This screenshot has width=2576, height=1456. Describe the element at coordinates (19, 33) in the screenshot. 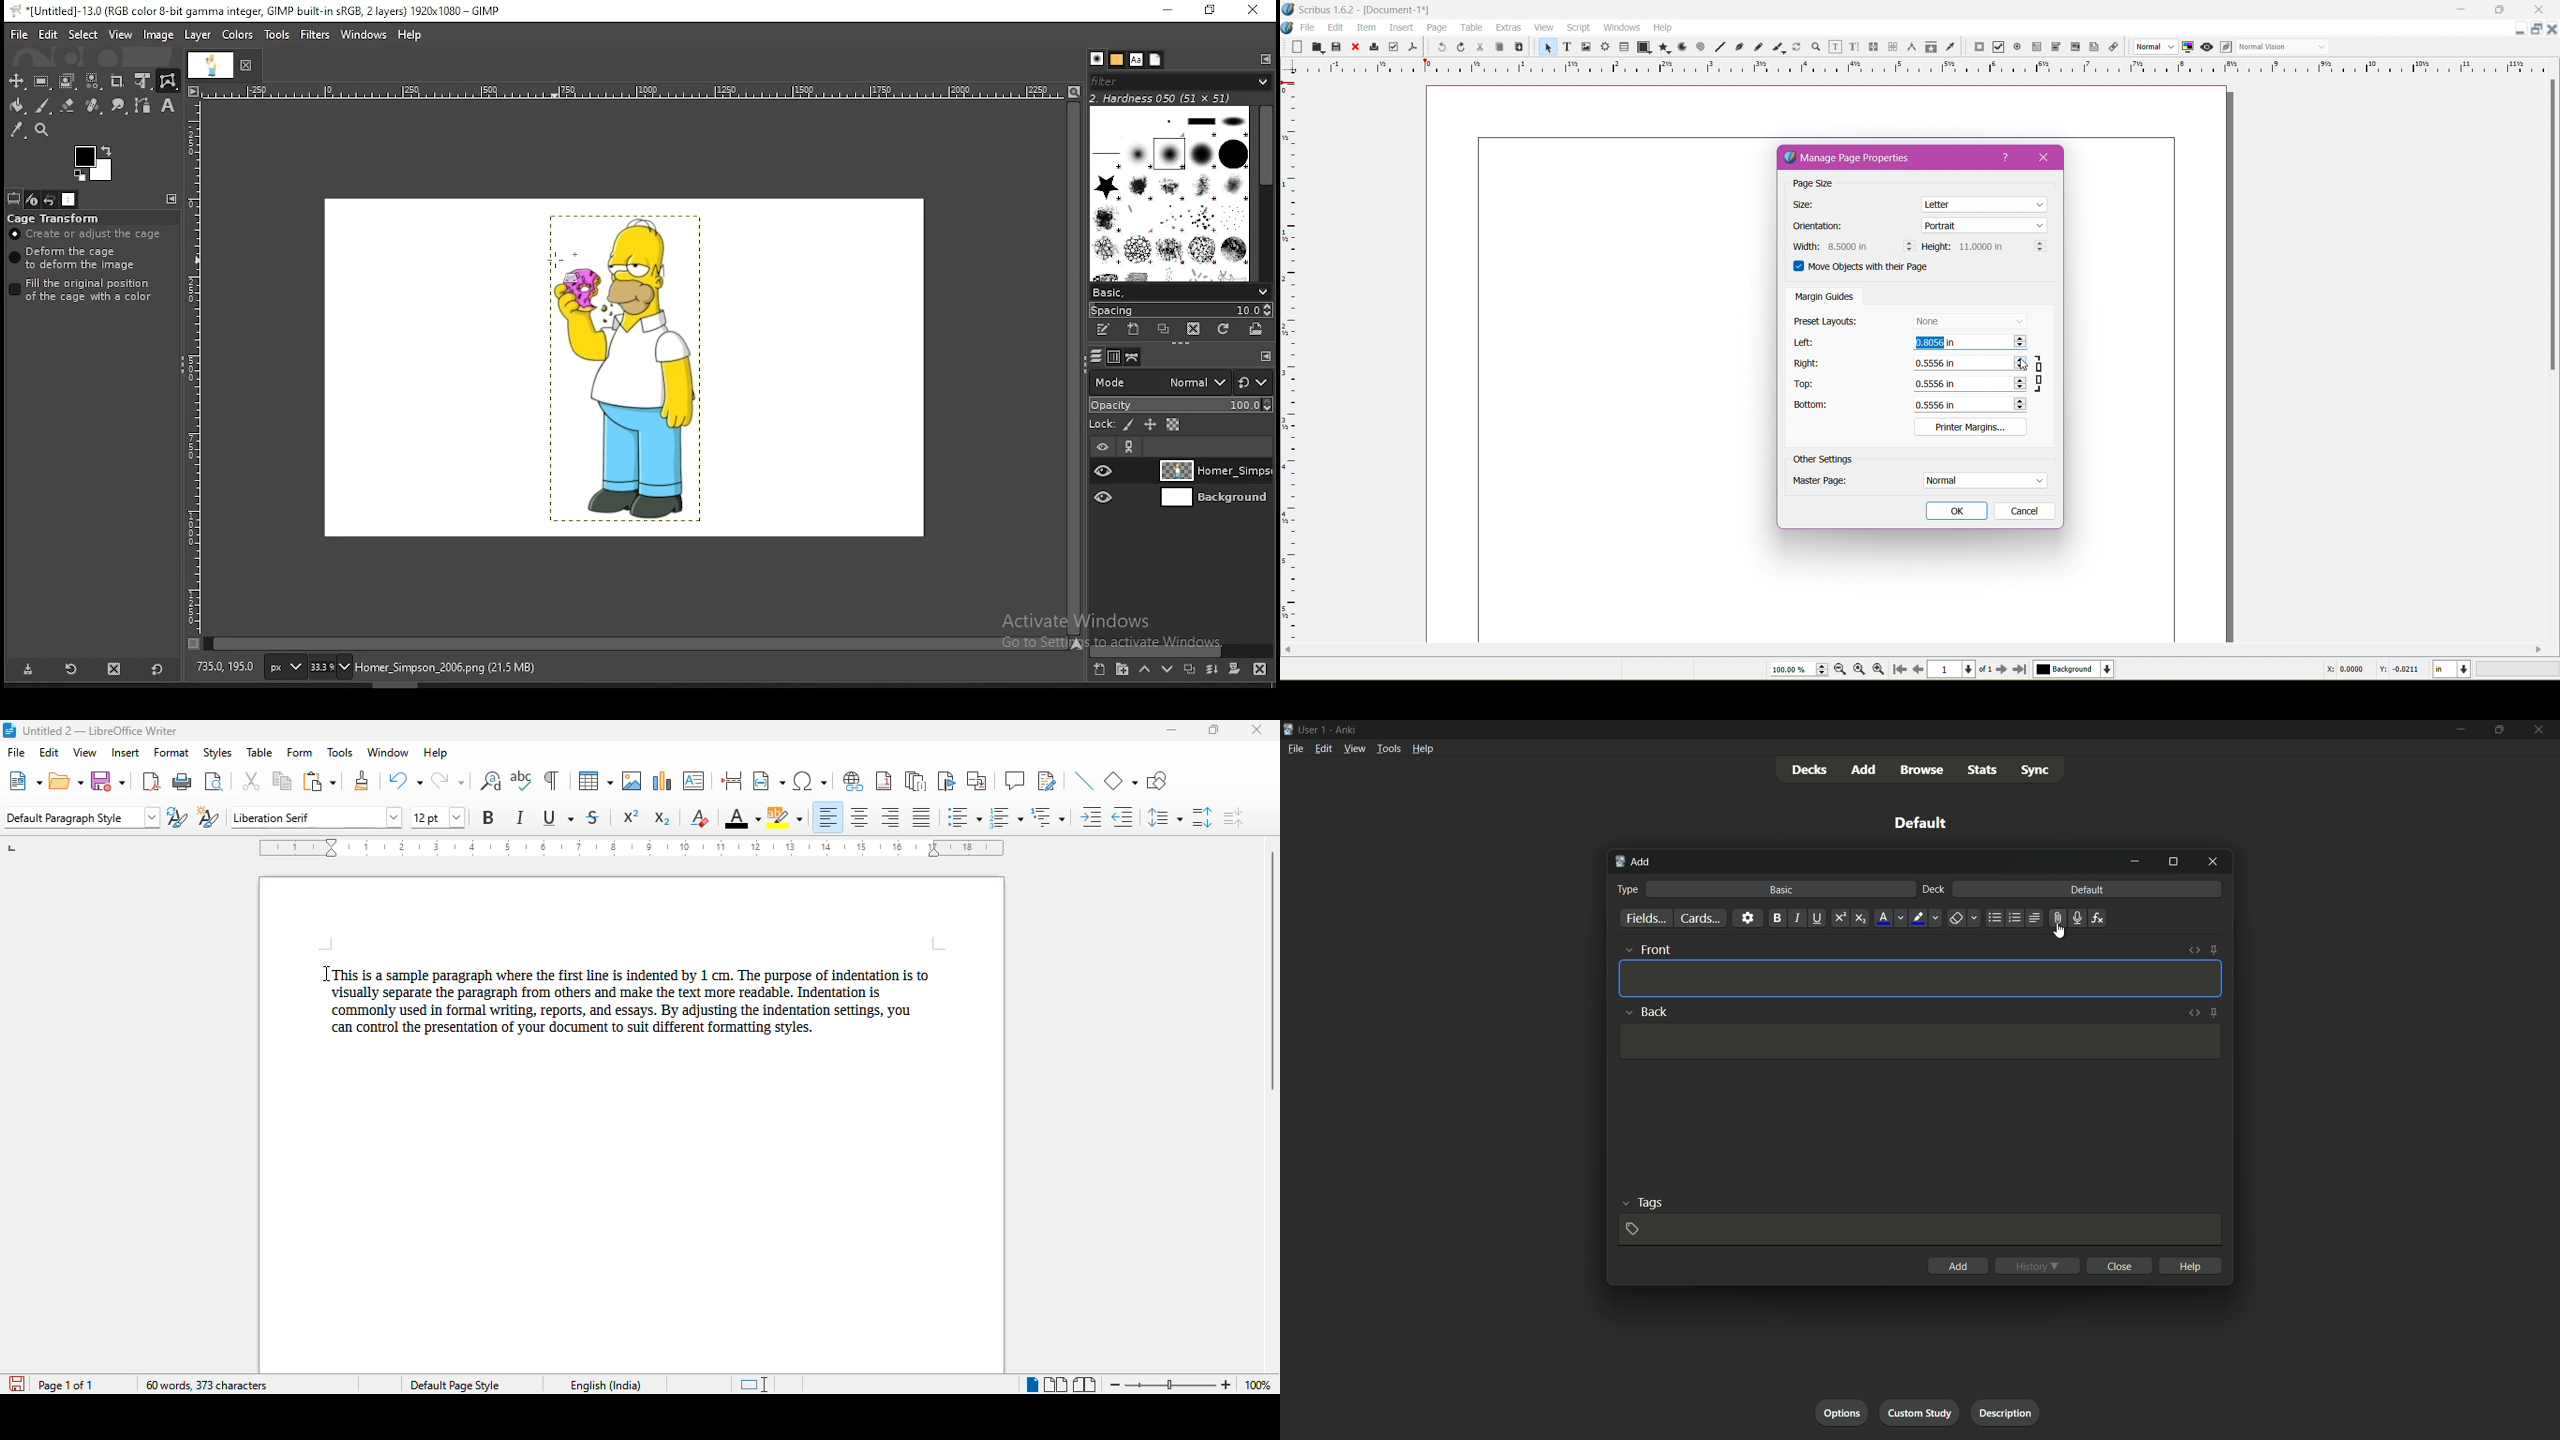

I see `file` at that location.